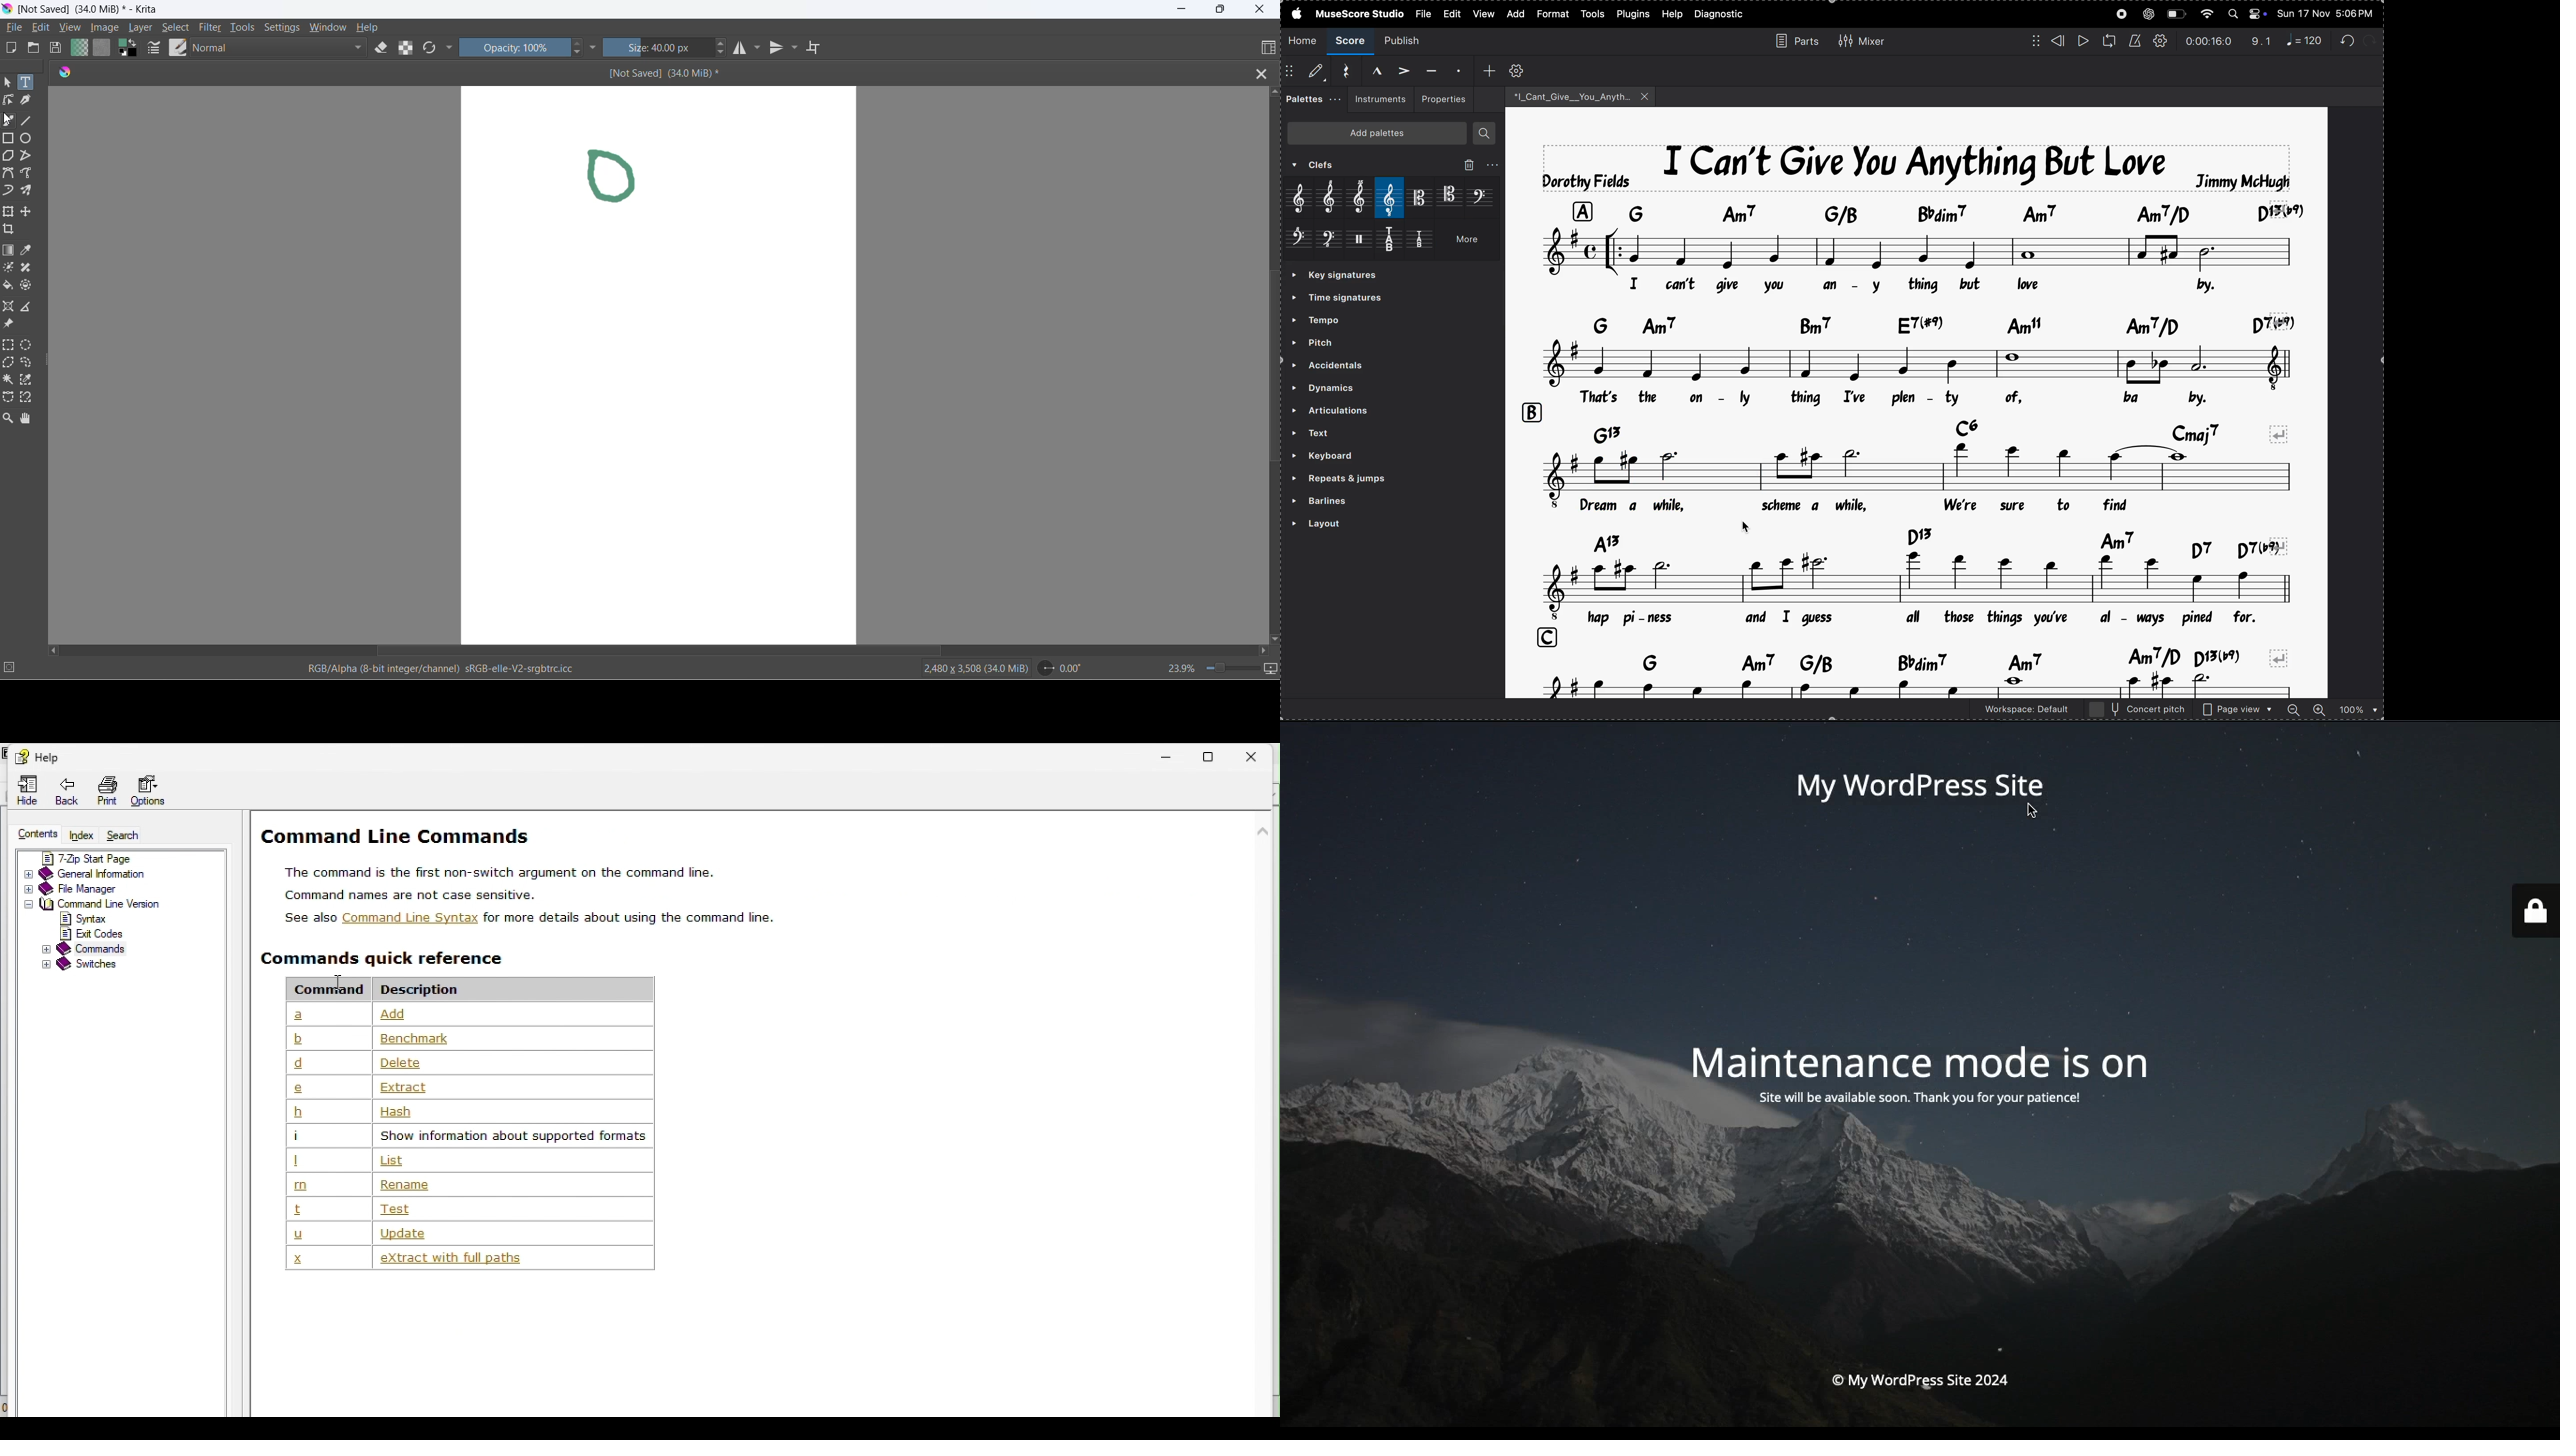 The image size is (2576, 1456). I want to click on redo, so click(2350, 38).